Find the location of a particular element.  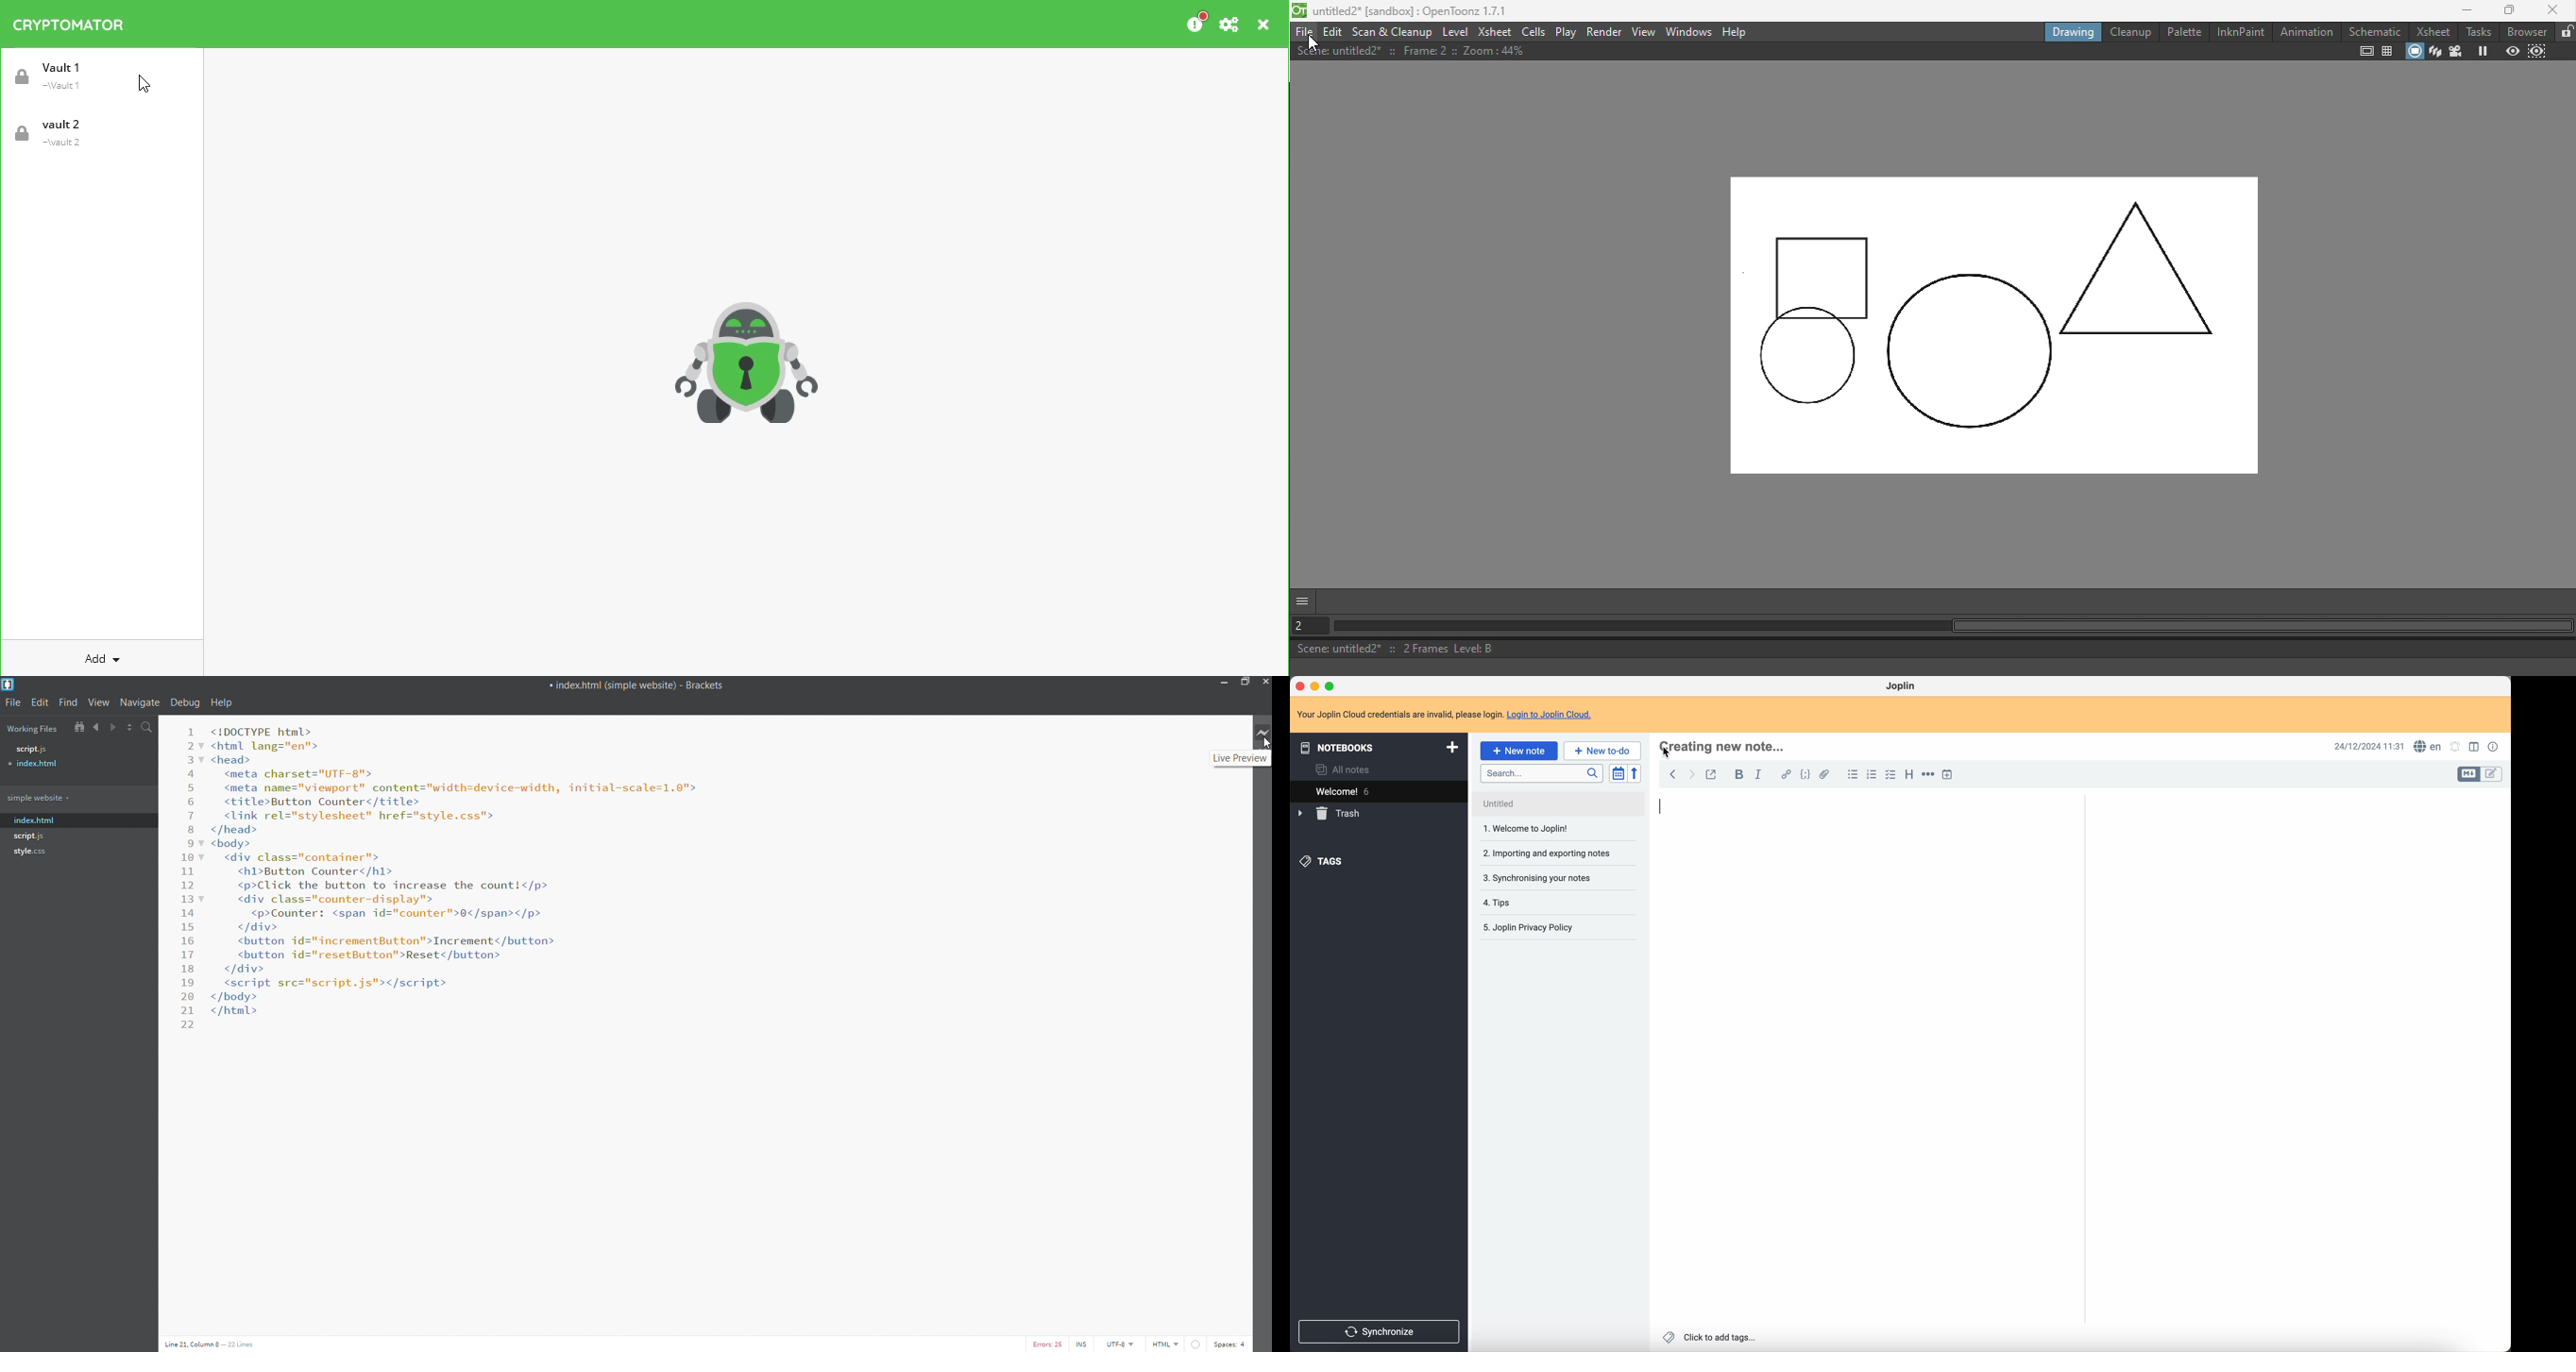

note properties is located at coordinates (2495, 747).